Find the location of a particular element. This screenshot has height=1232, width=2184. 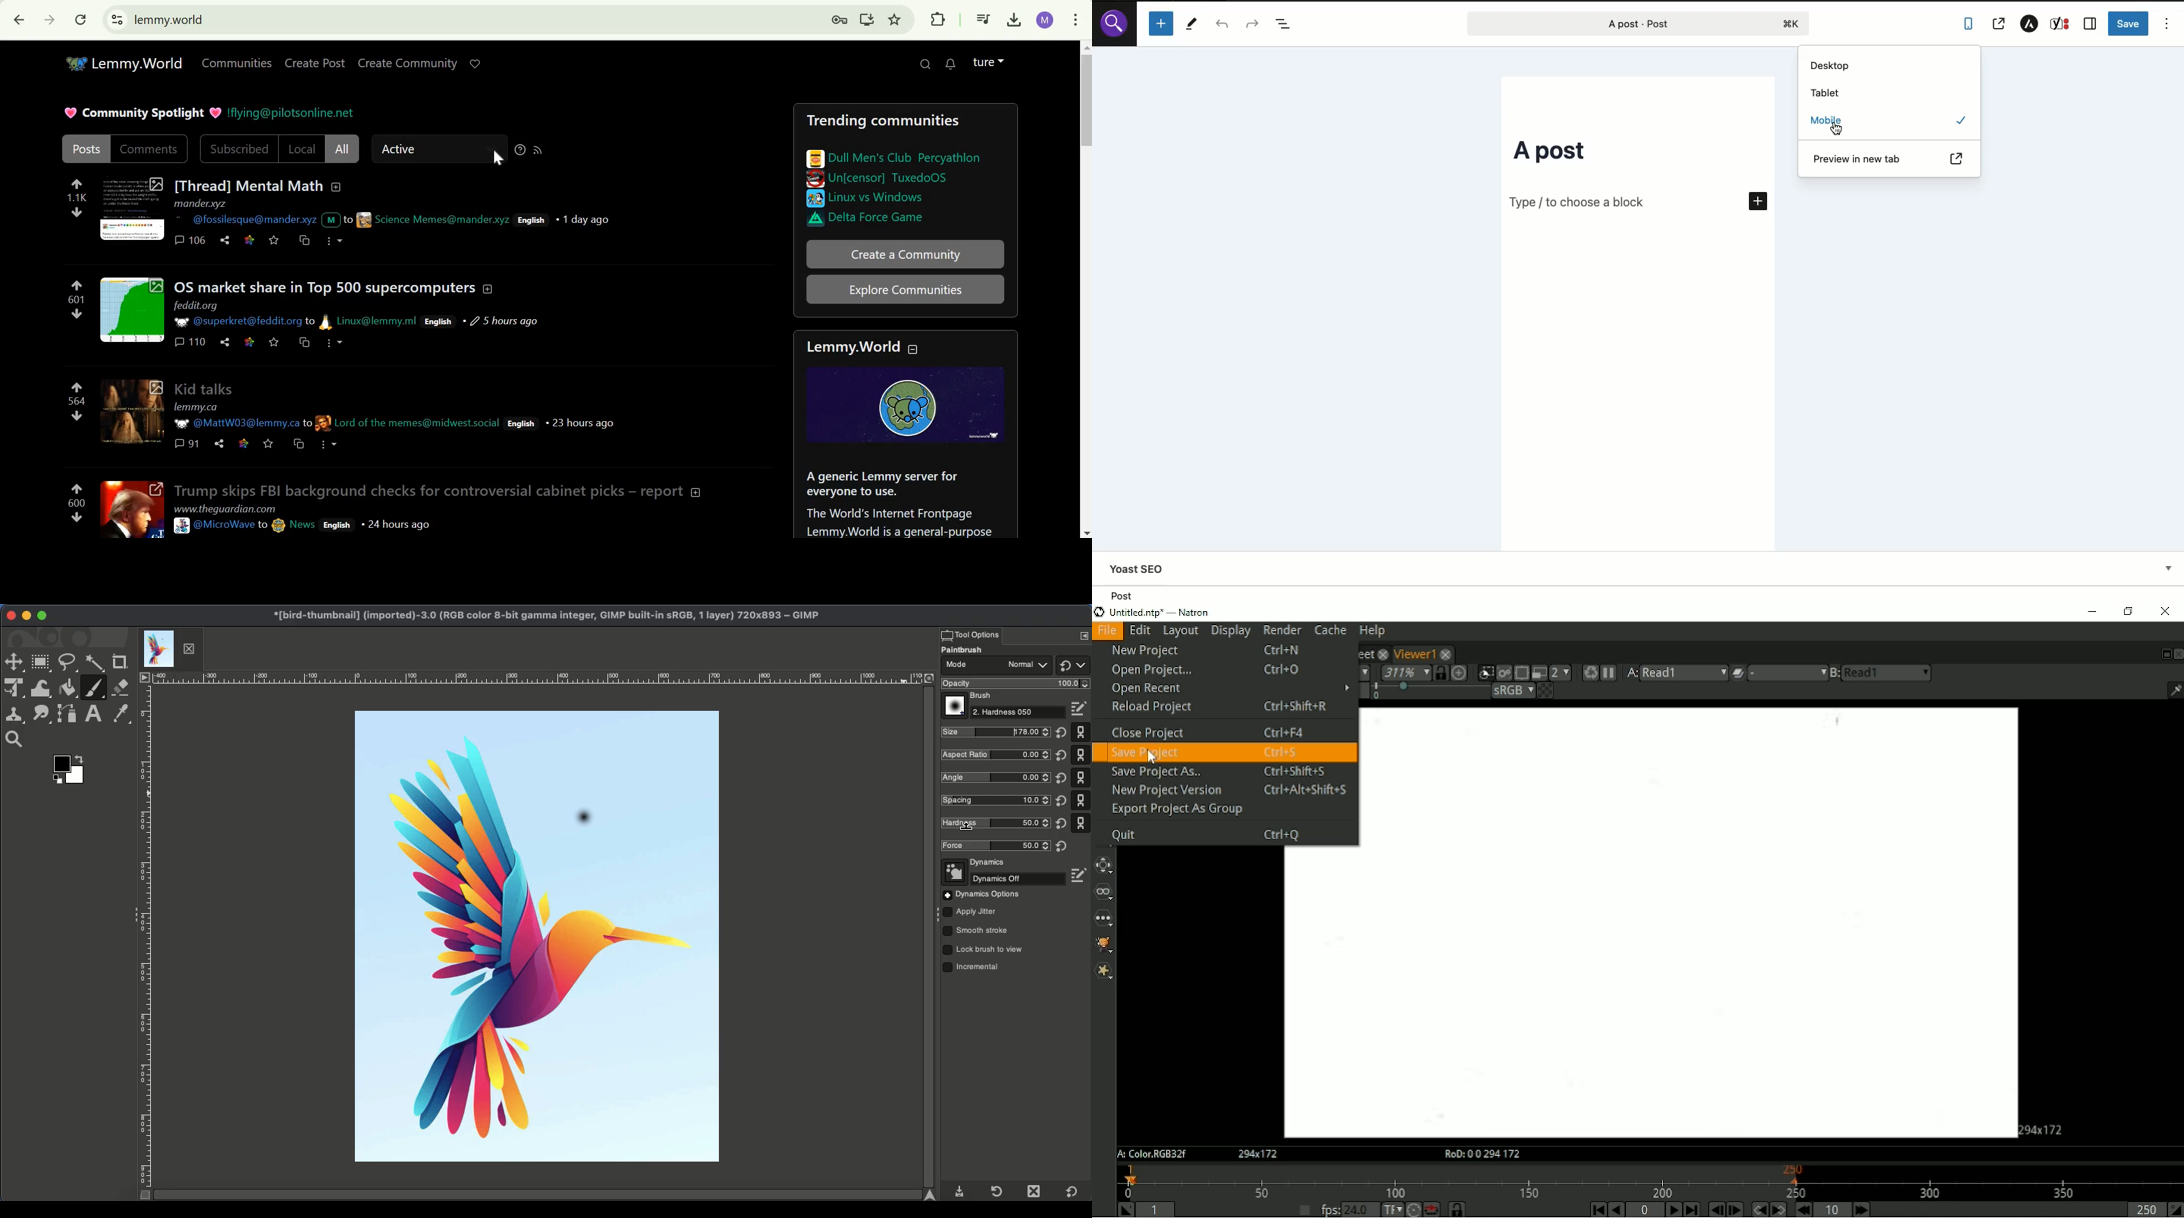

Collapse is located at coordinates (915, 347).